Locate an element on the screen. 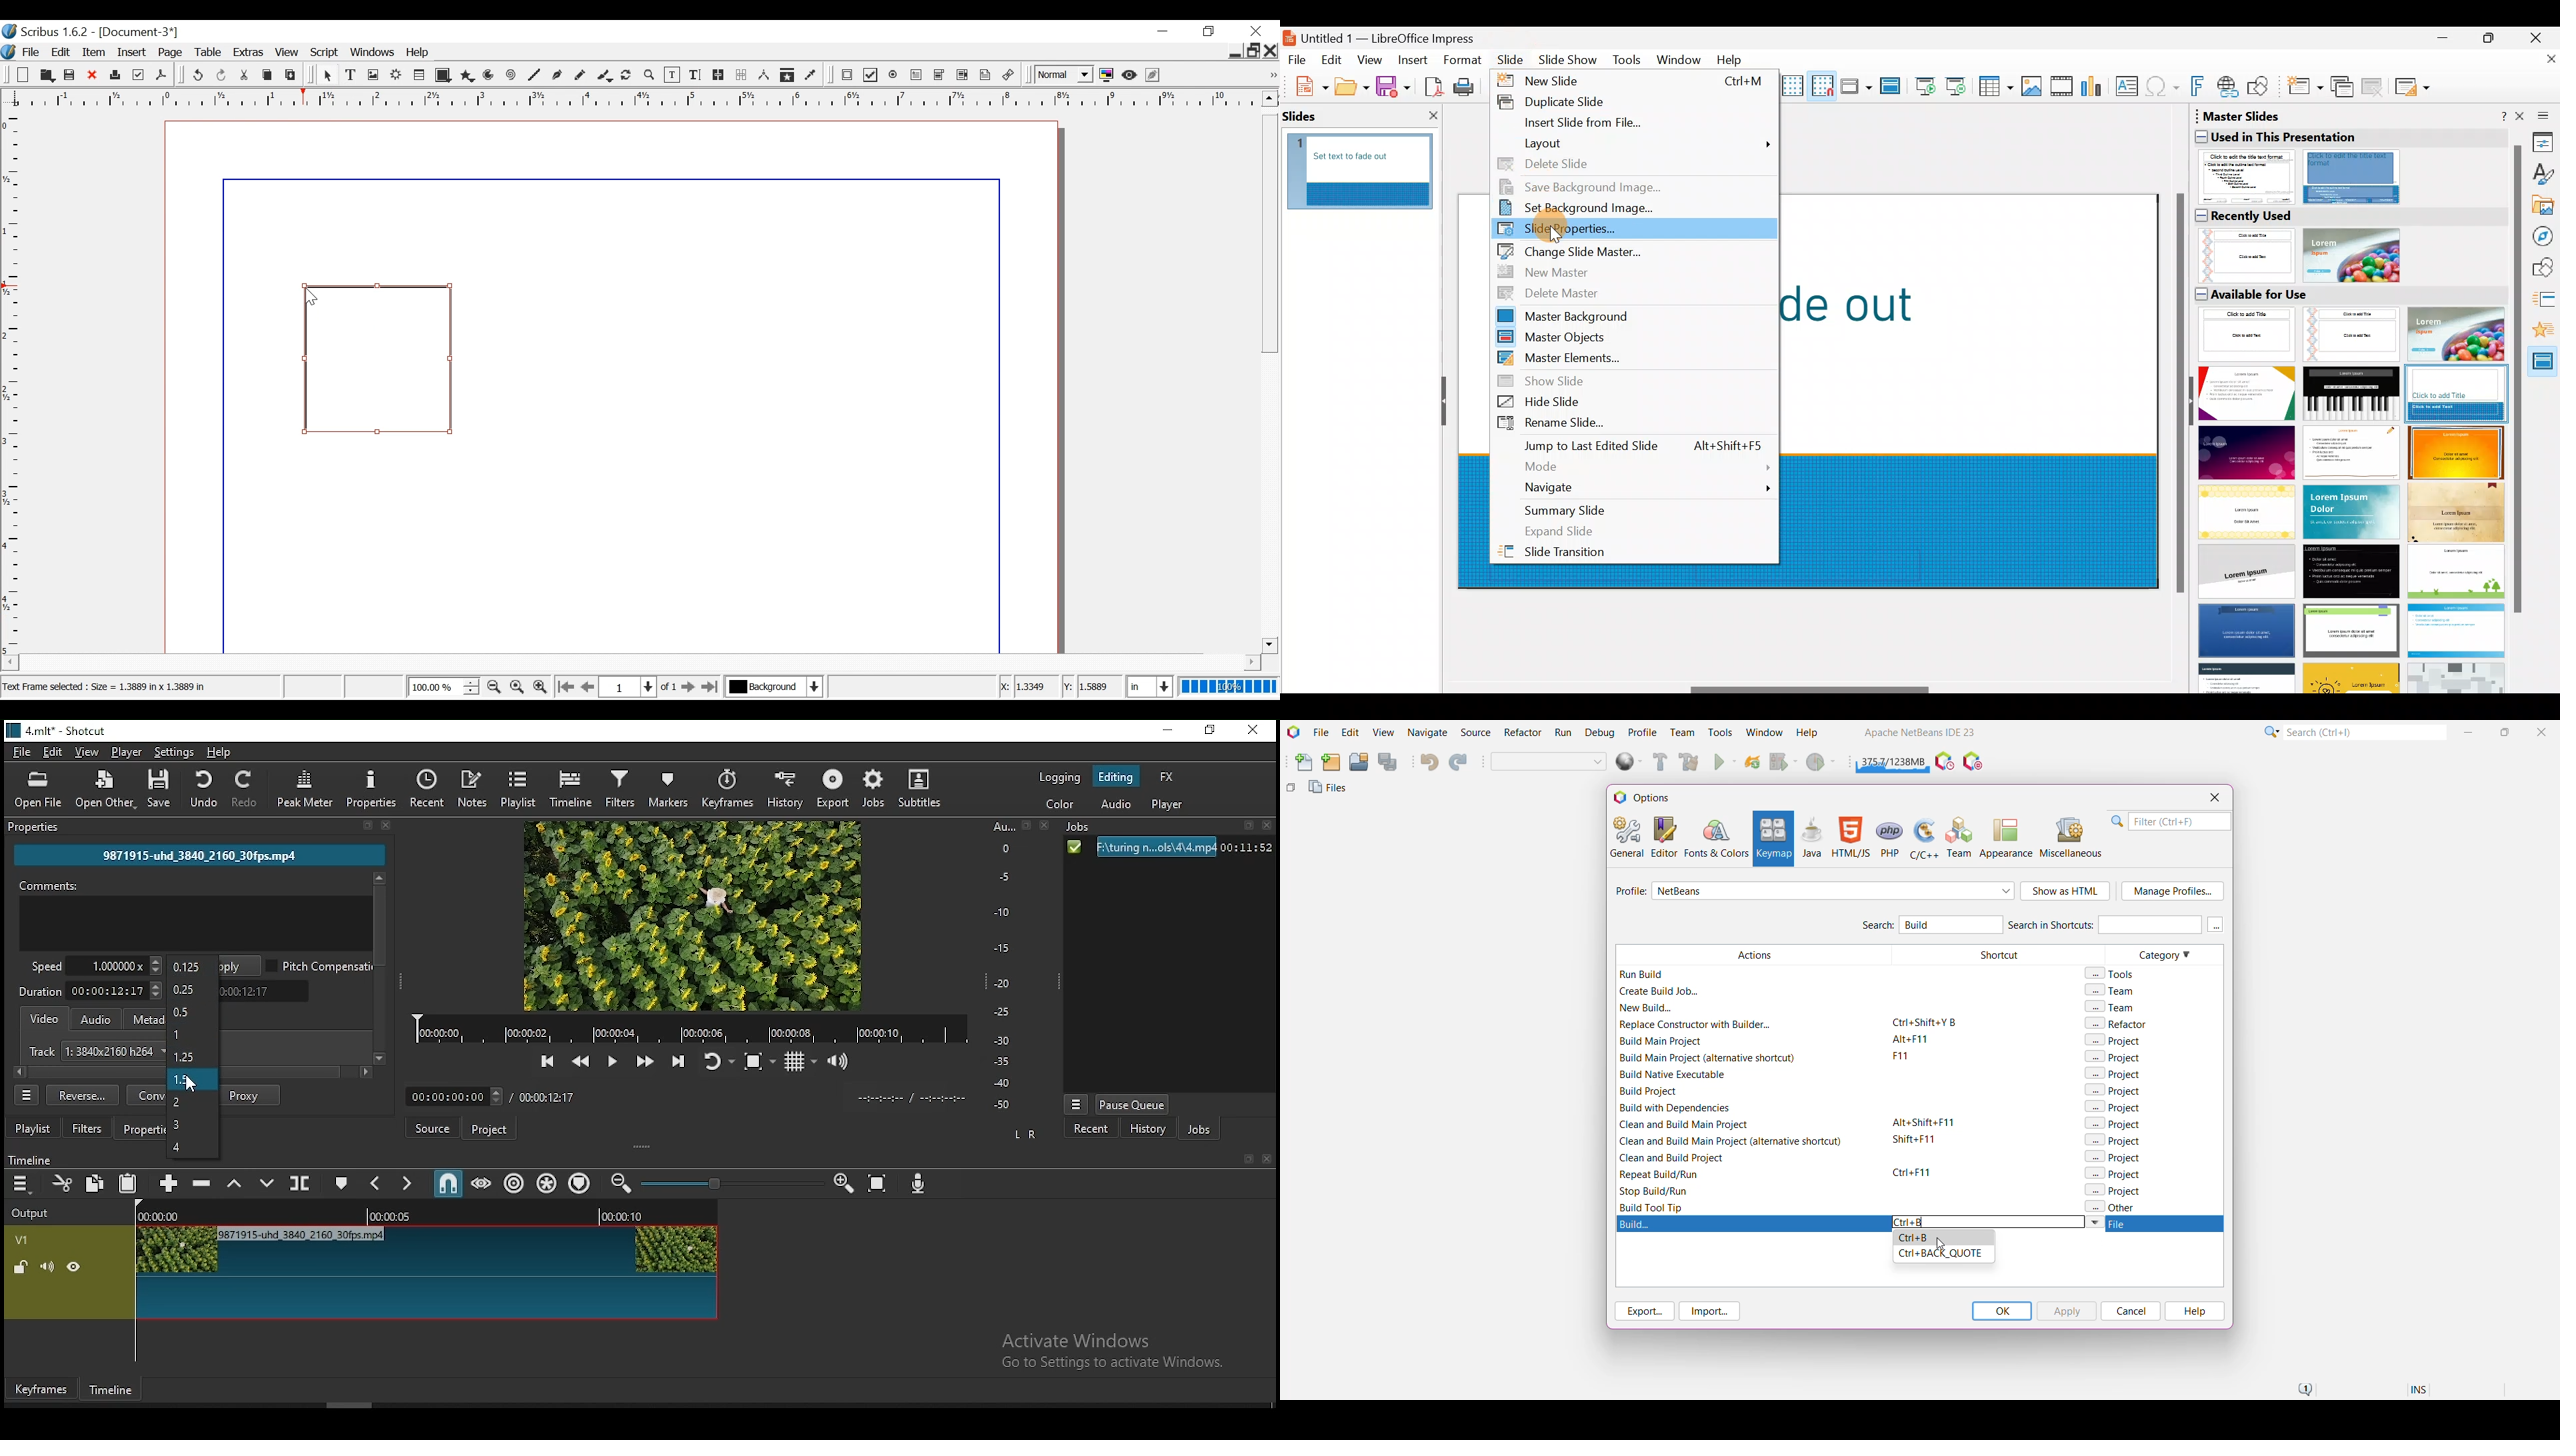 This screenshot has height=1456, width=2576. Jobs is located at coordinates (1082, 828).